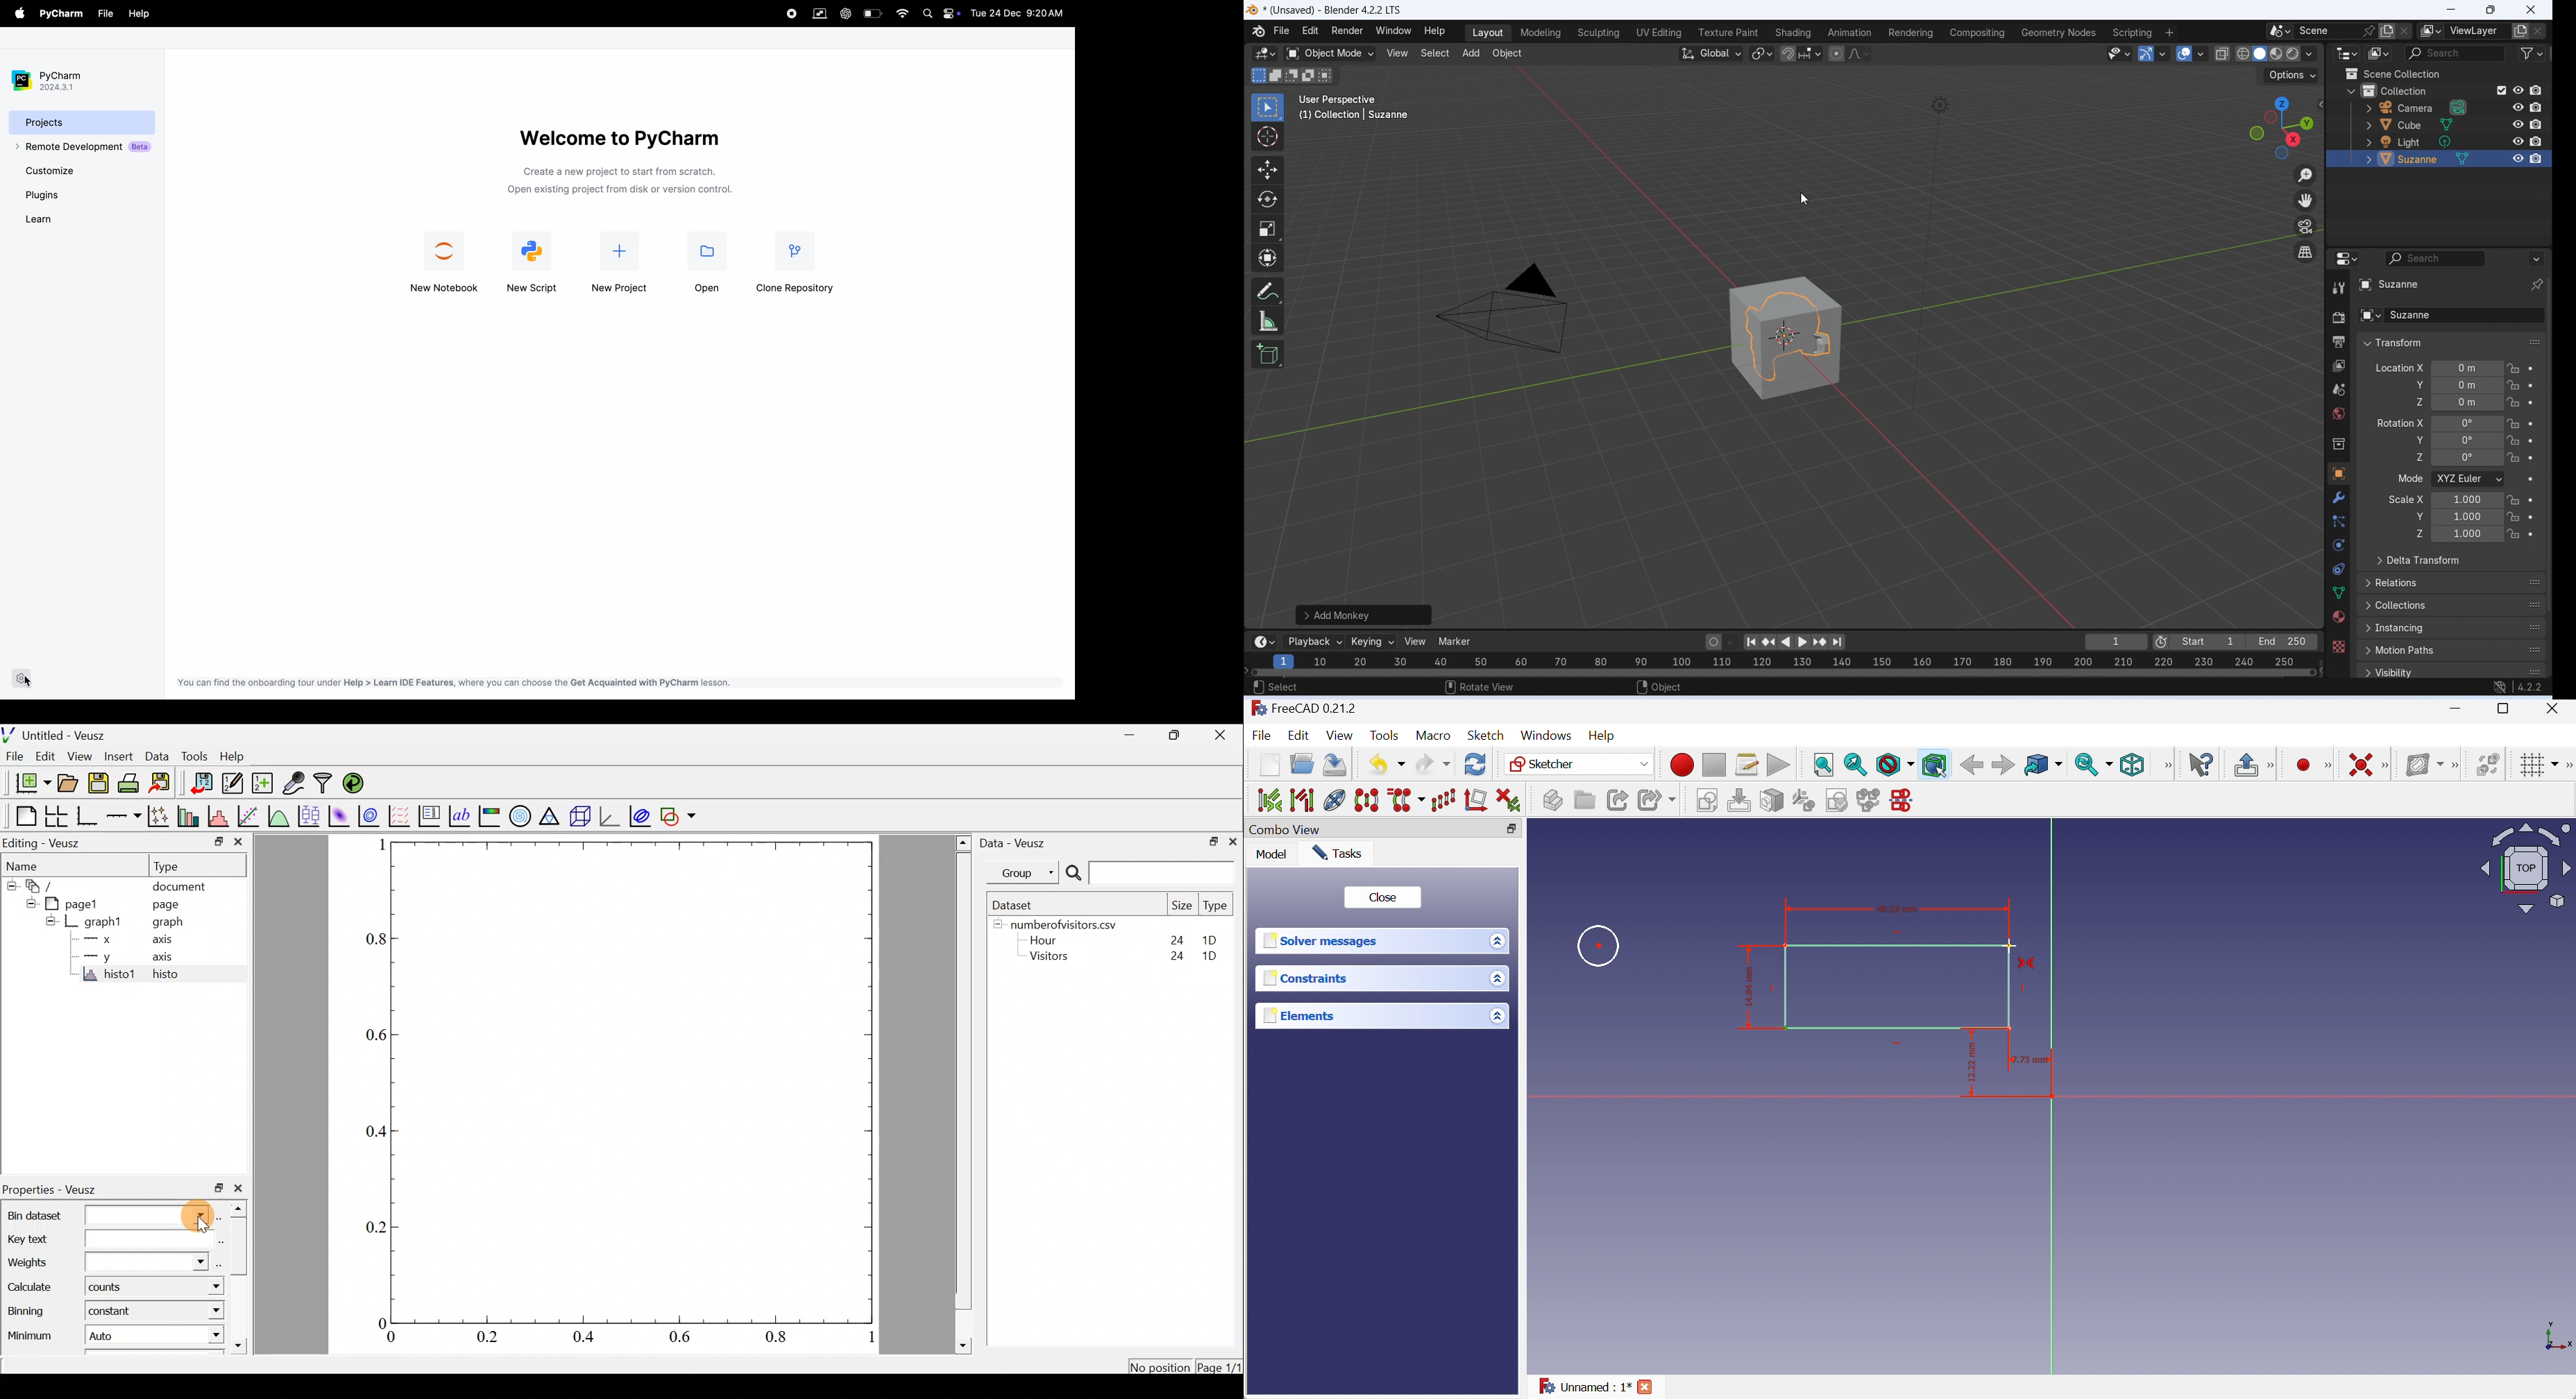 The width and height of the screenshot is (2576, 1400). I want to click on Rectangle with dimensions, so click(1869, 969).